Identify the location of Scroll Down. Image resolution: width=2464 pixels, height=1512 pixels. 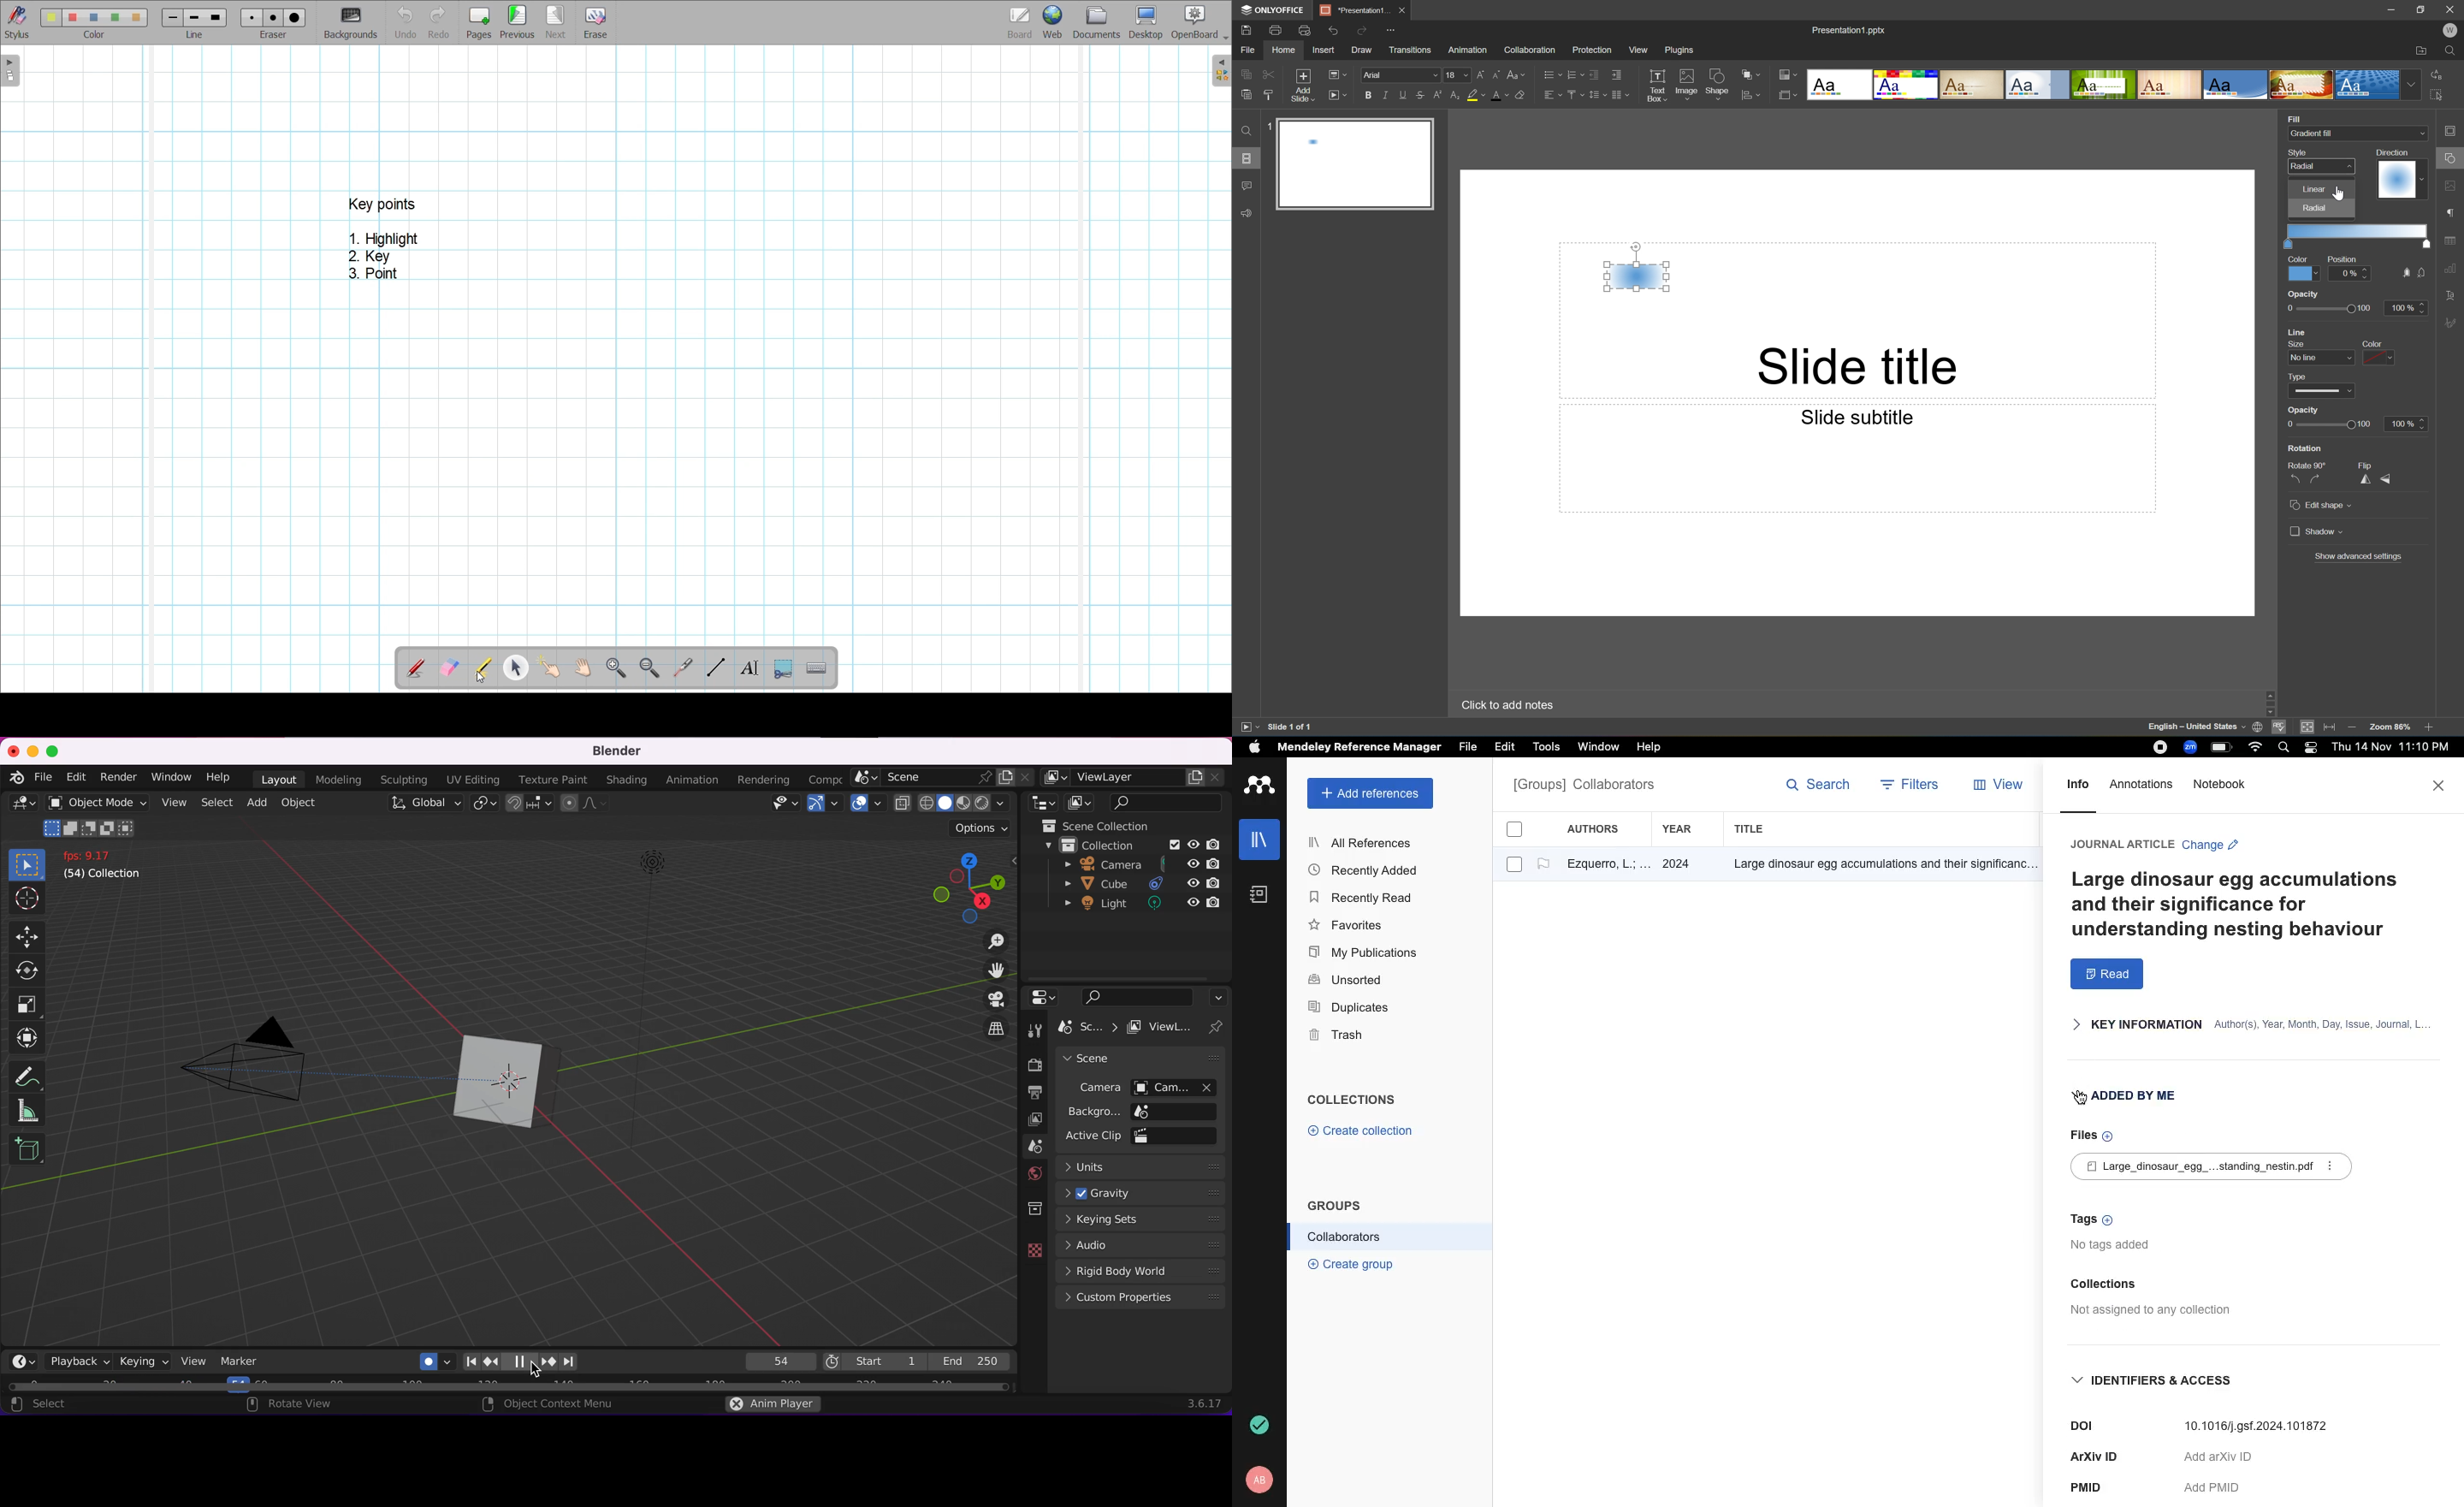
(2428, 713).